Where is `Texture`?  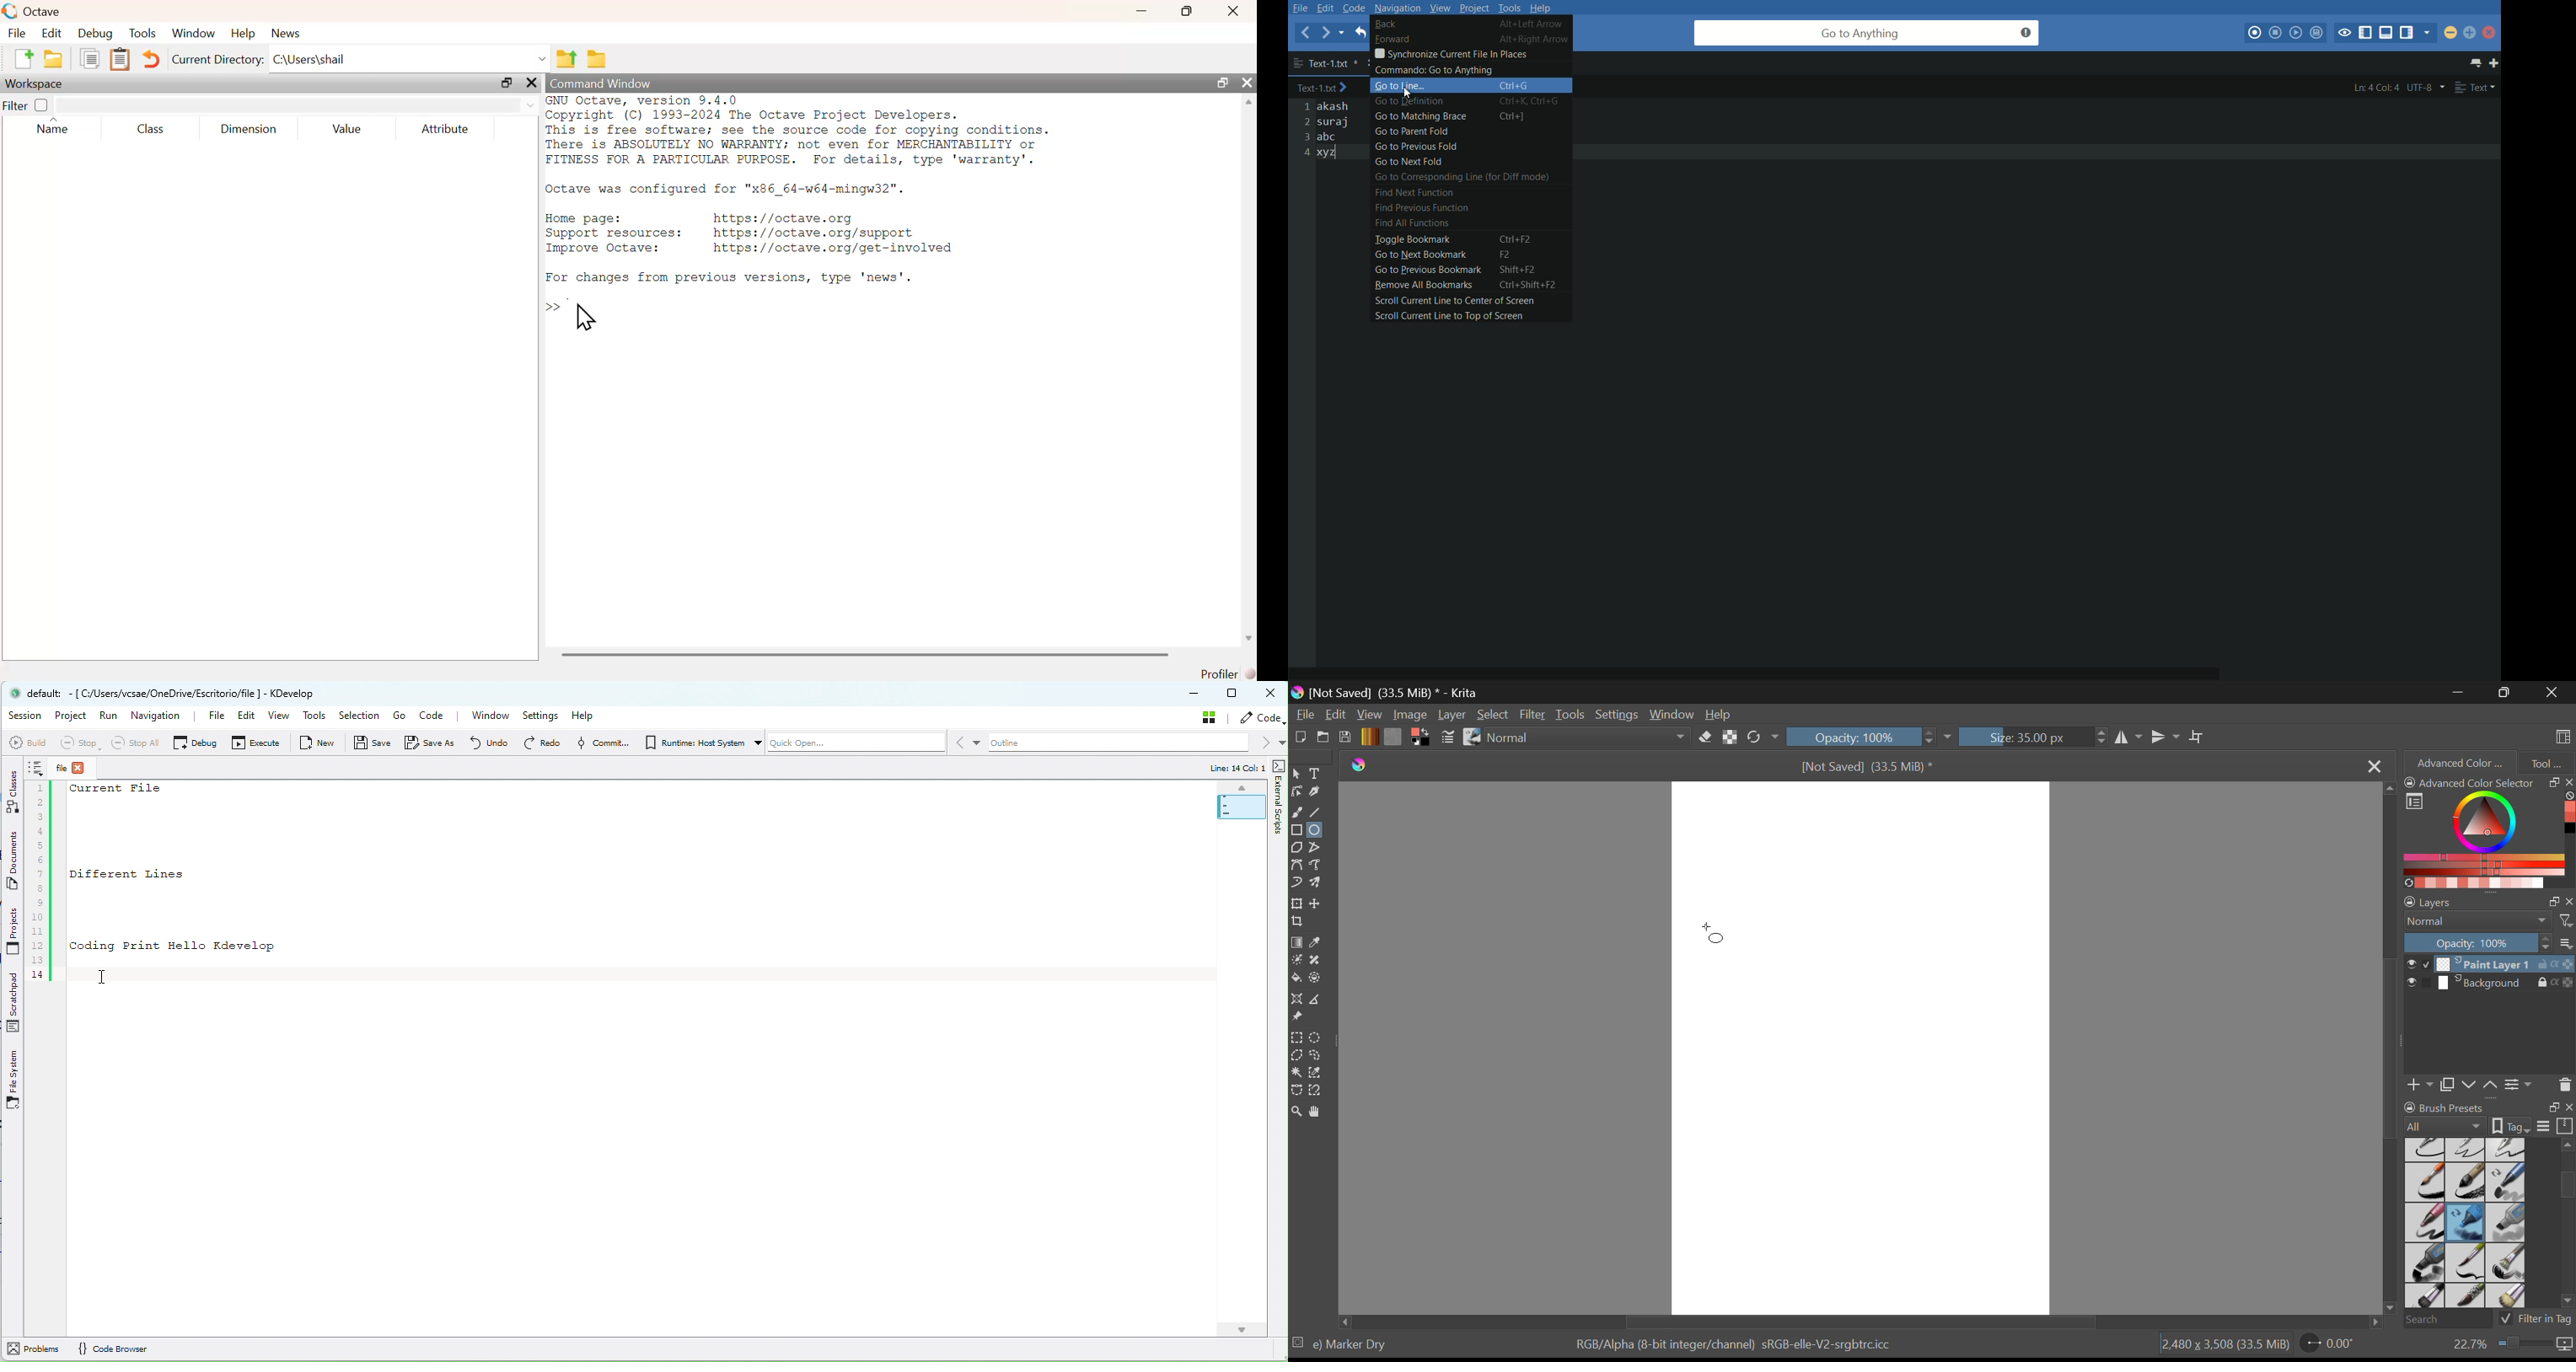
Texture is located at coordinates (1393, 736).